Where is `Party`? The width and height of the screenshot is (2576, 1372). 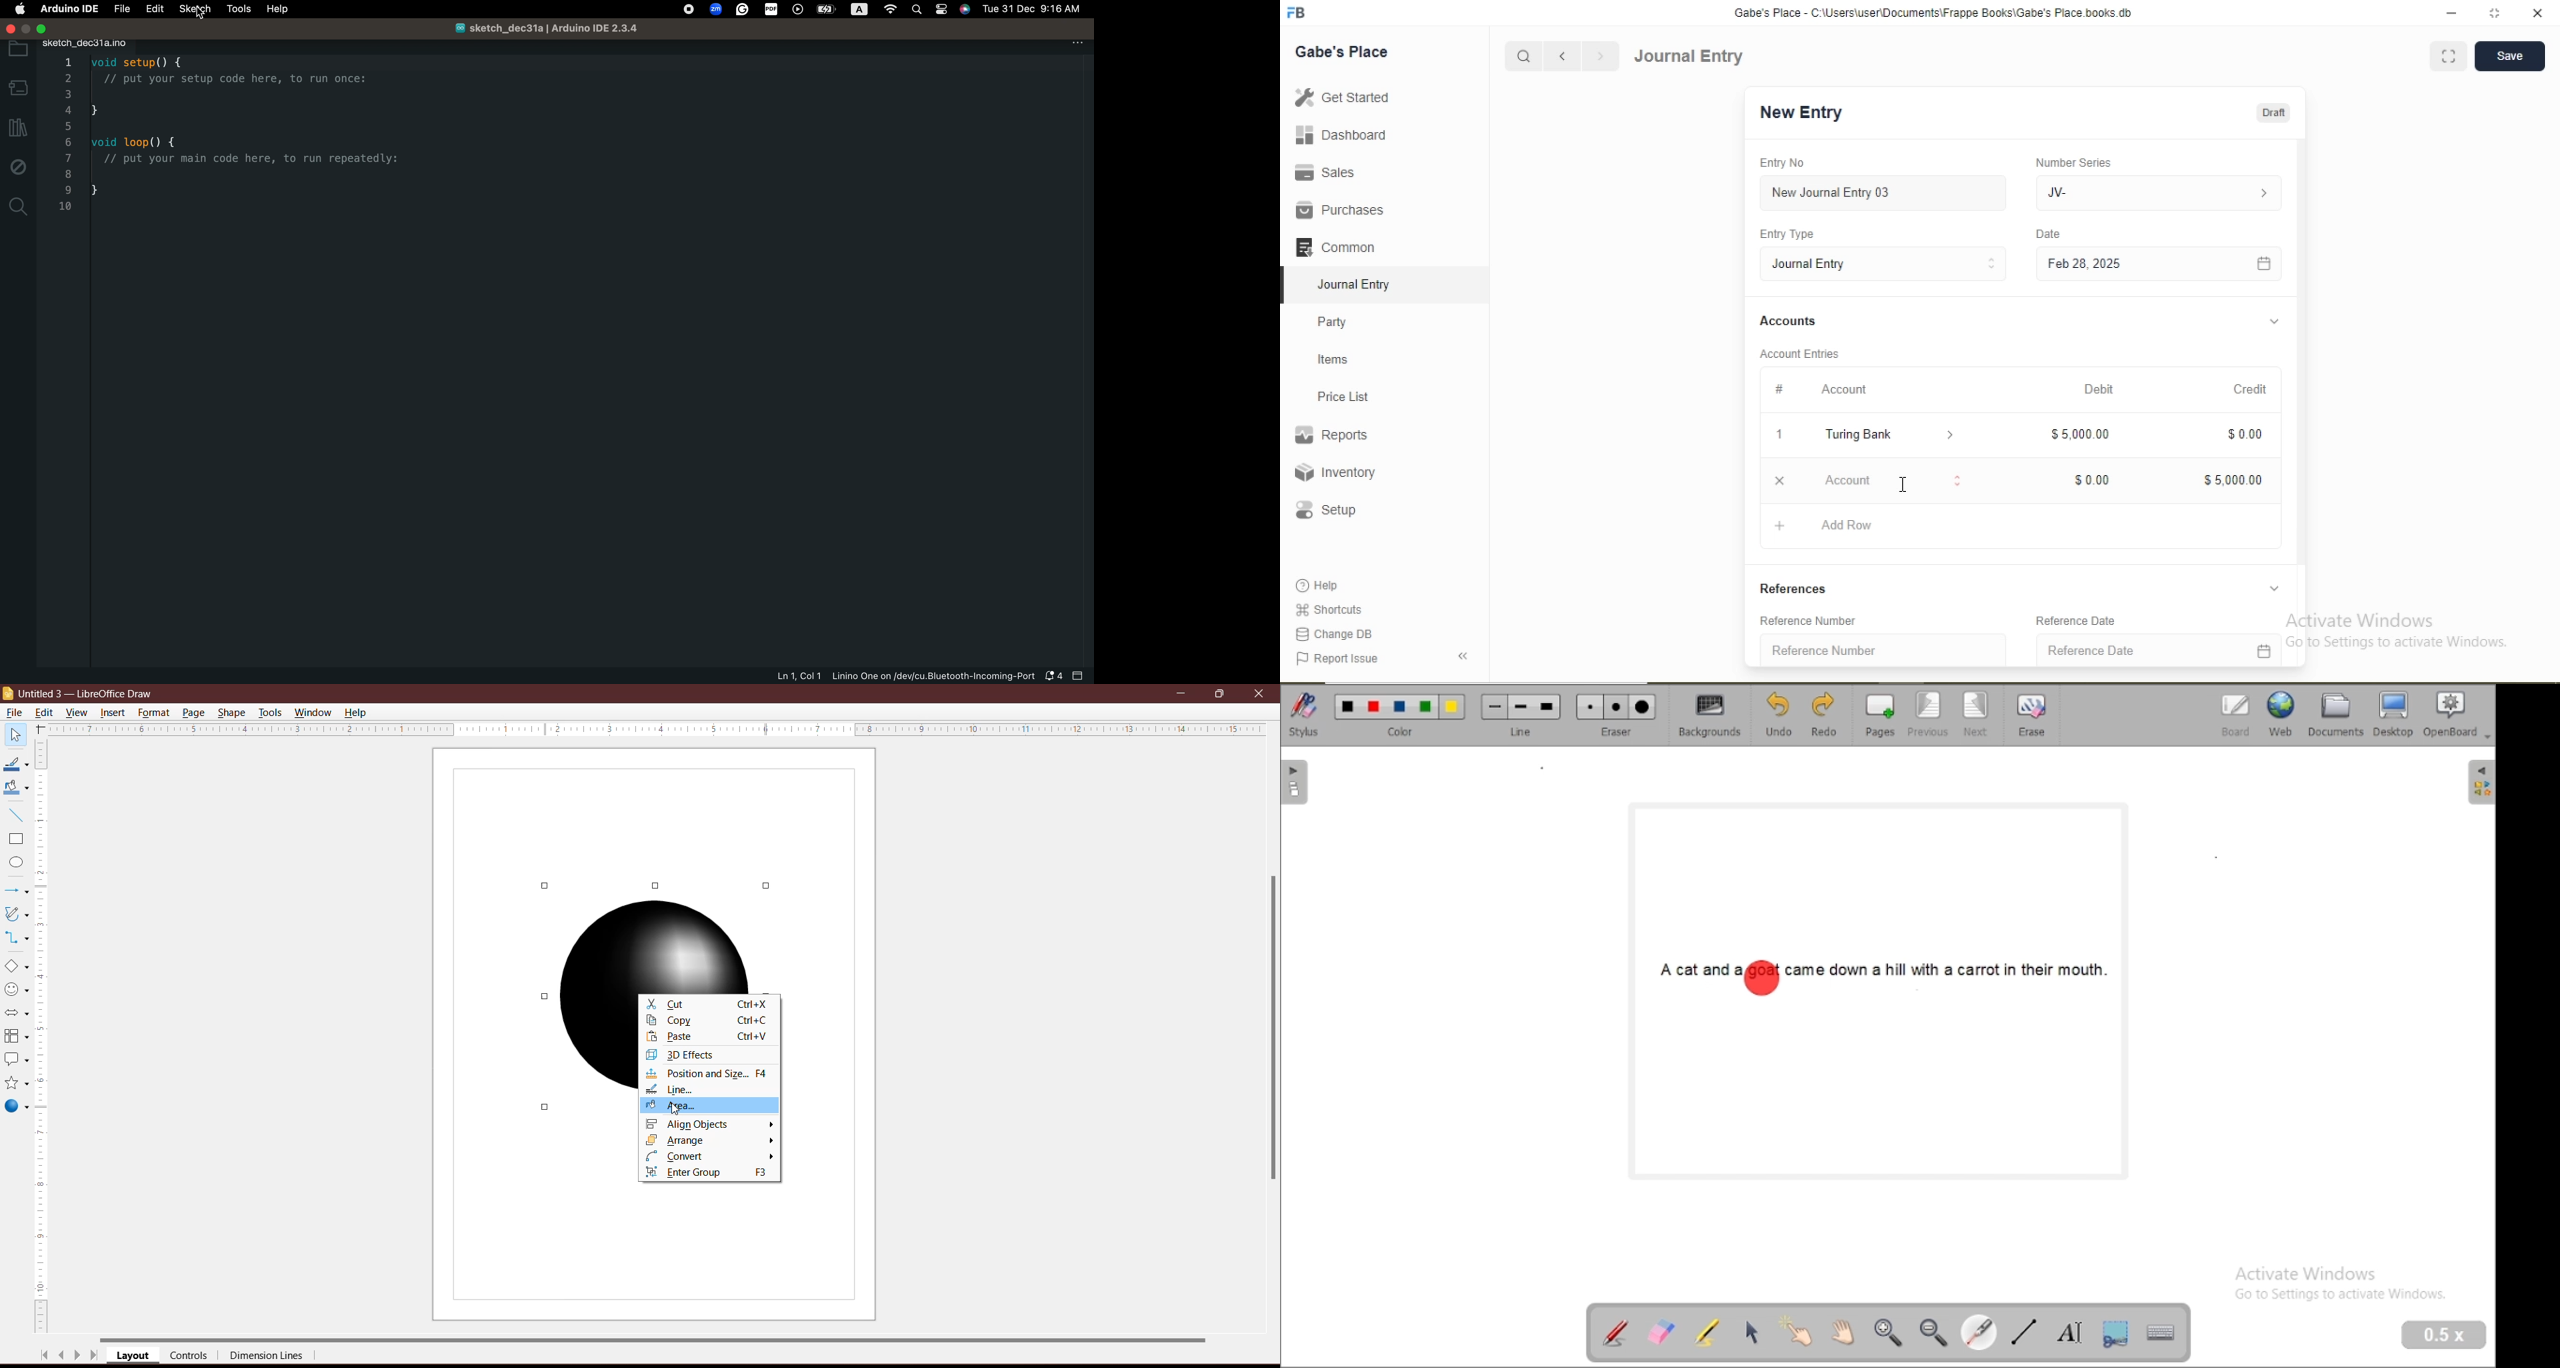 Party is located at coordinates (1333, 324).